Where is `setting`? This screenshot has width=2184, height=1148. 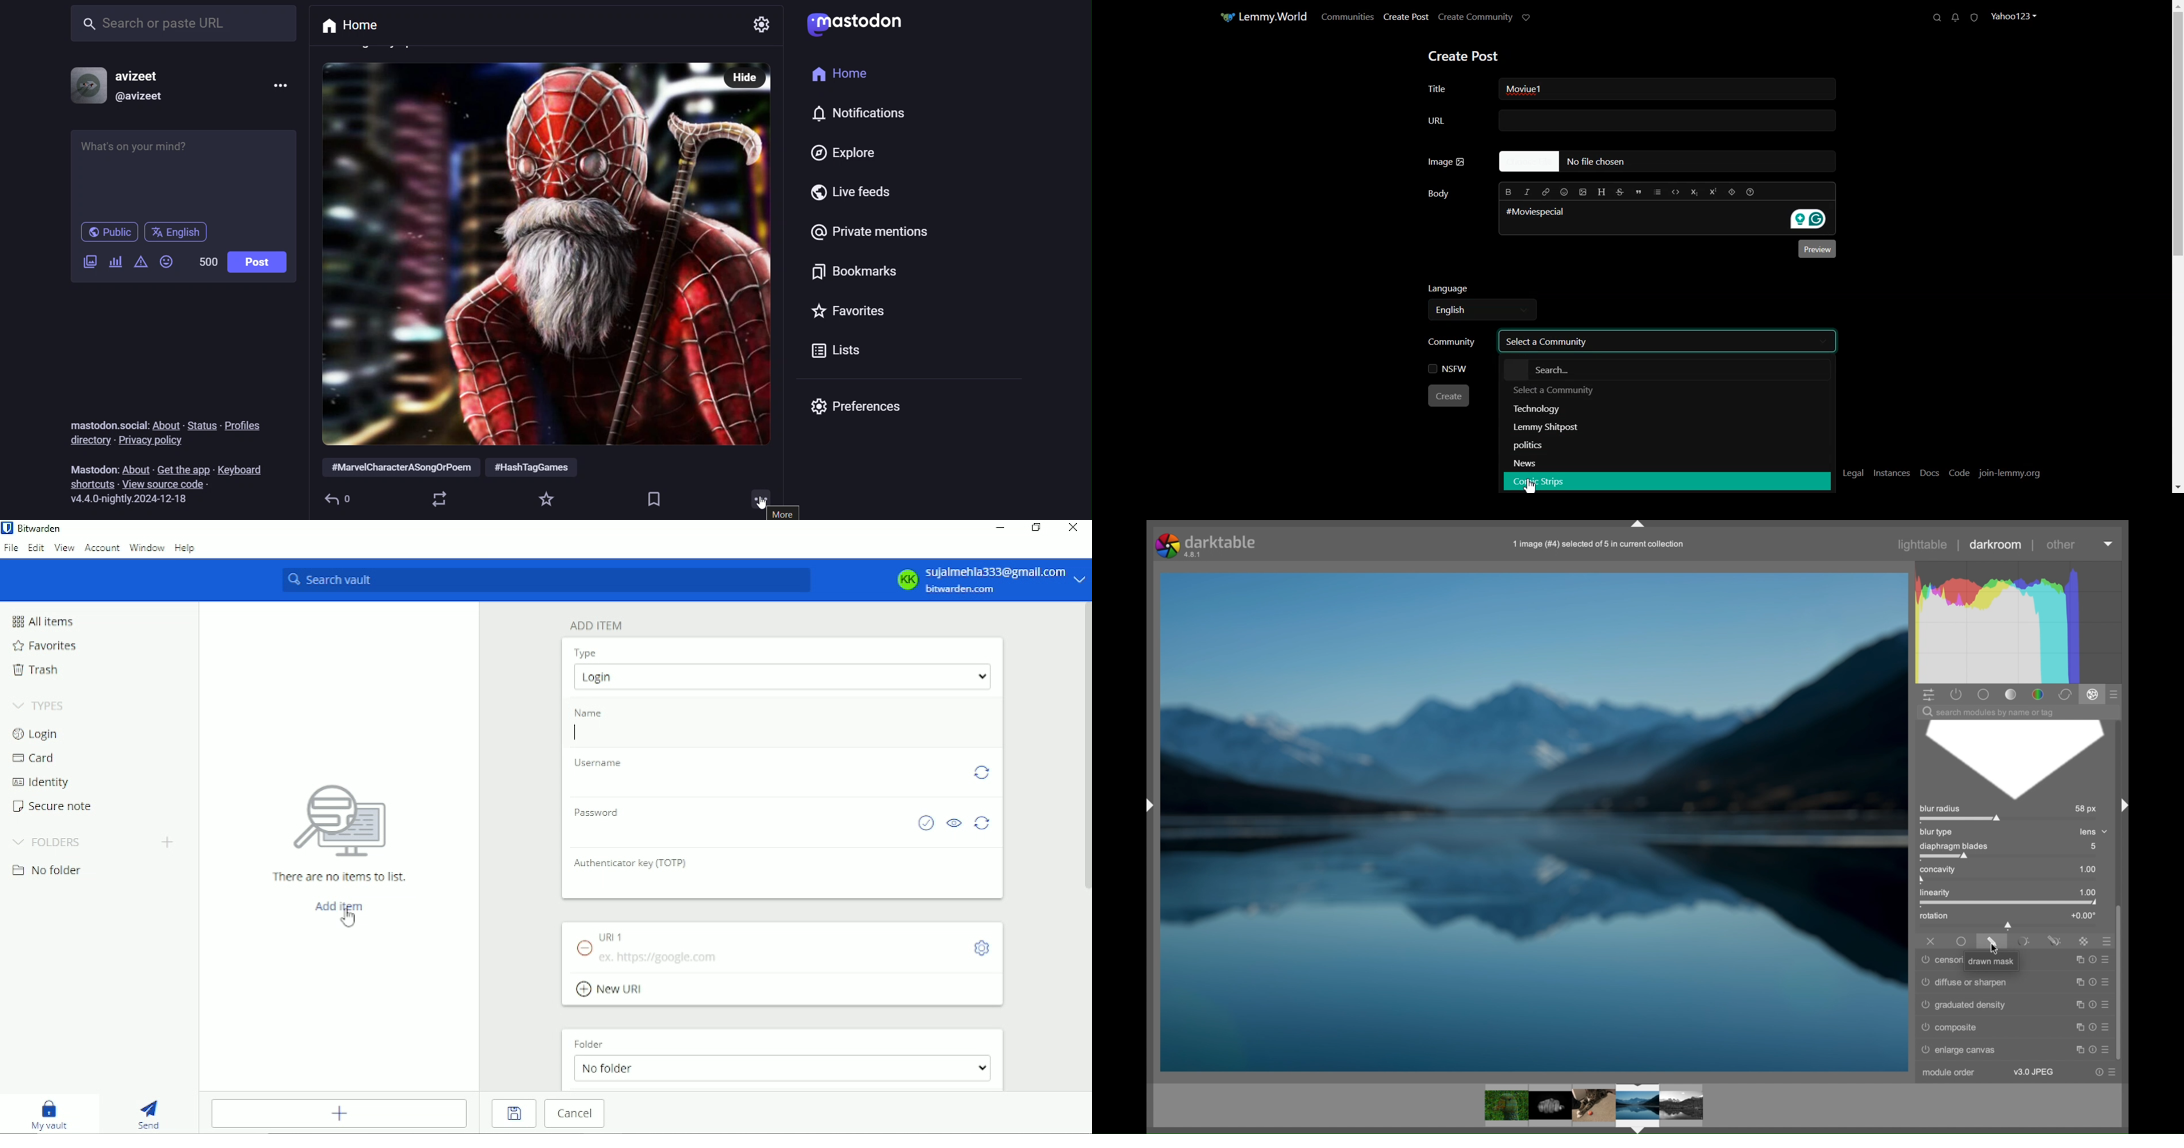
setting is located at coordinates (763, 25).